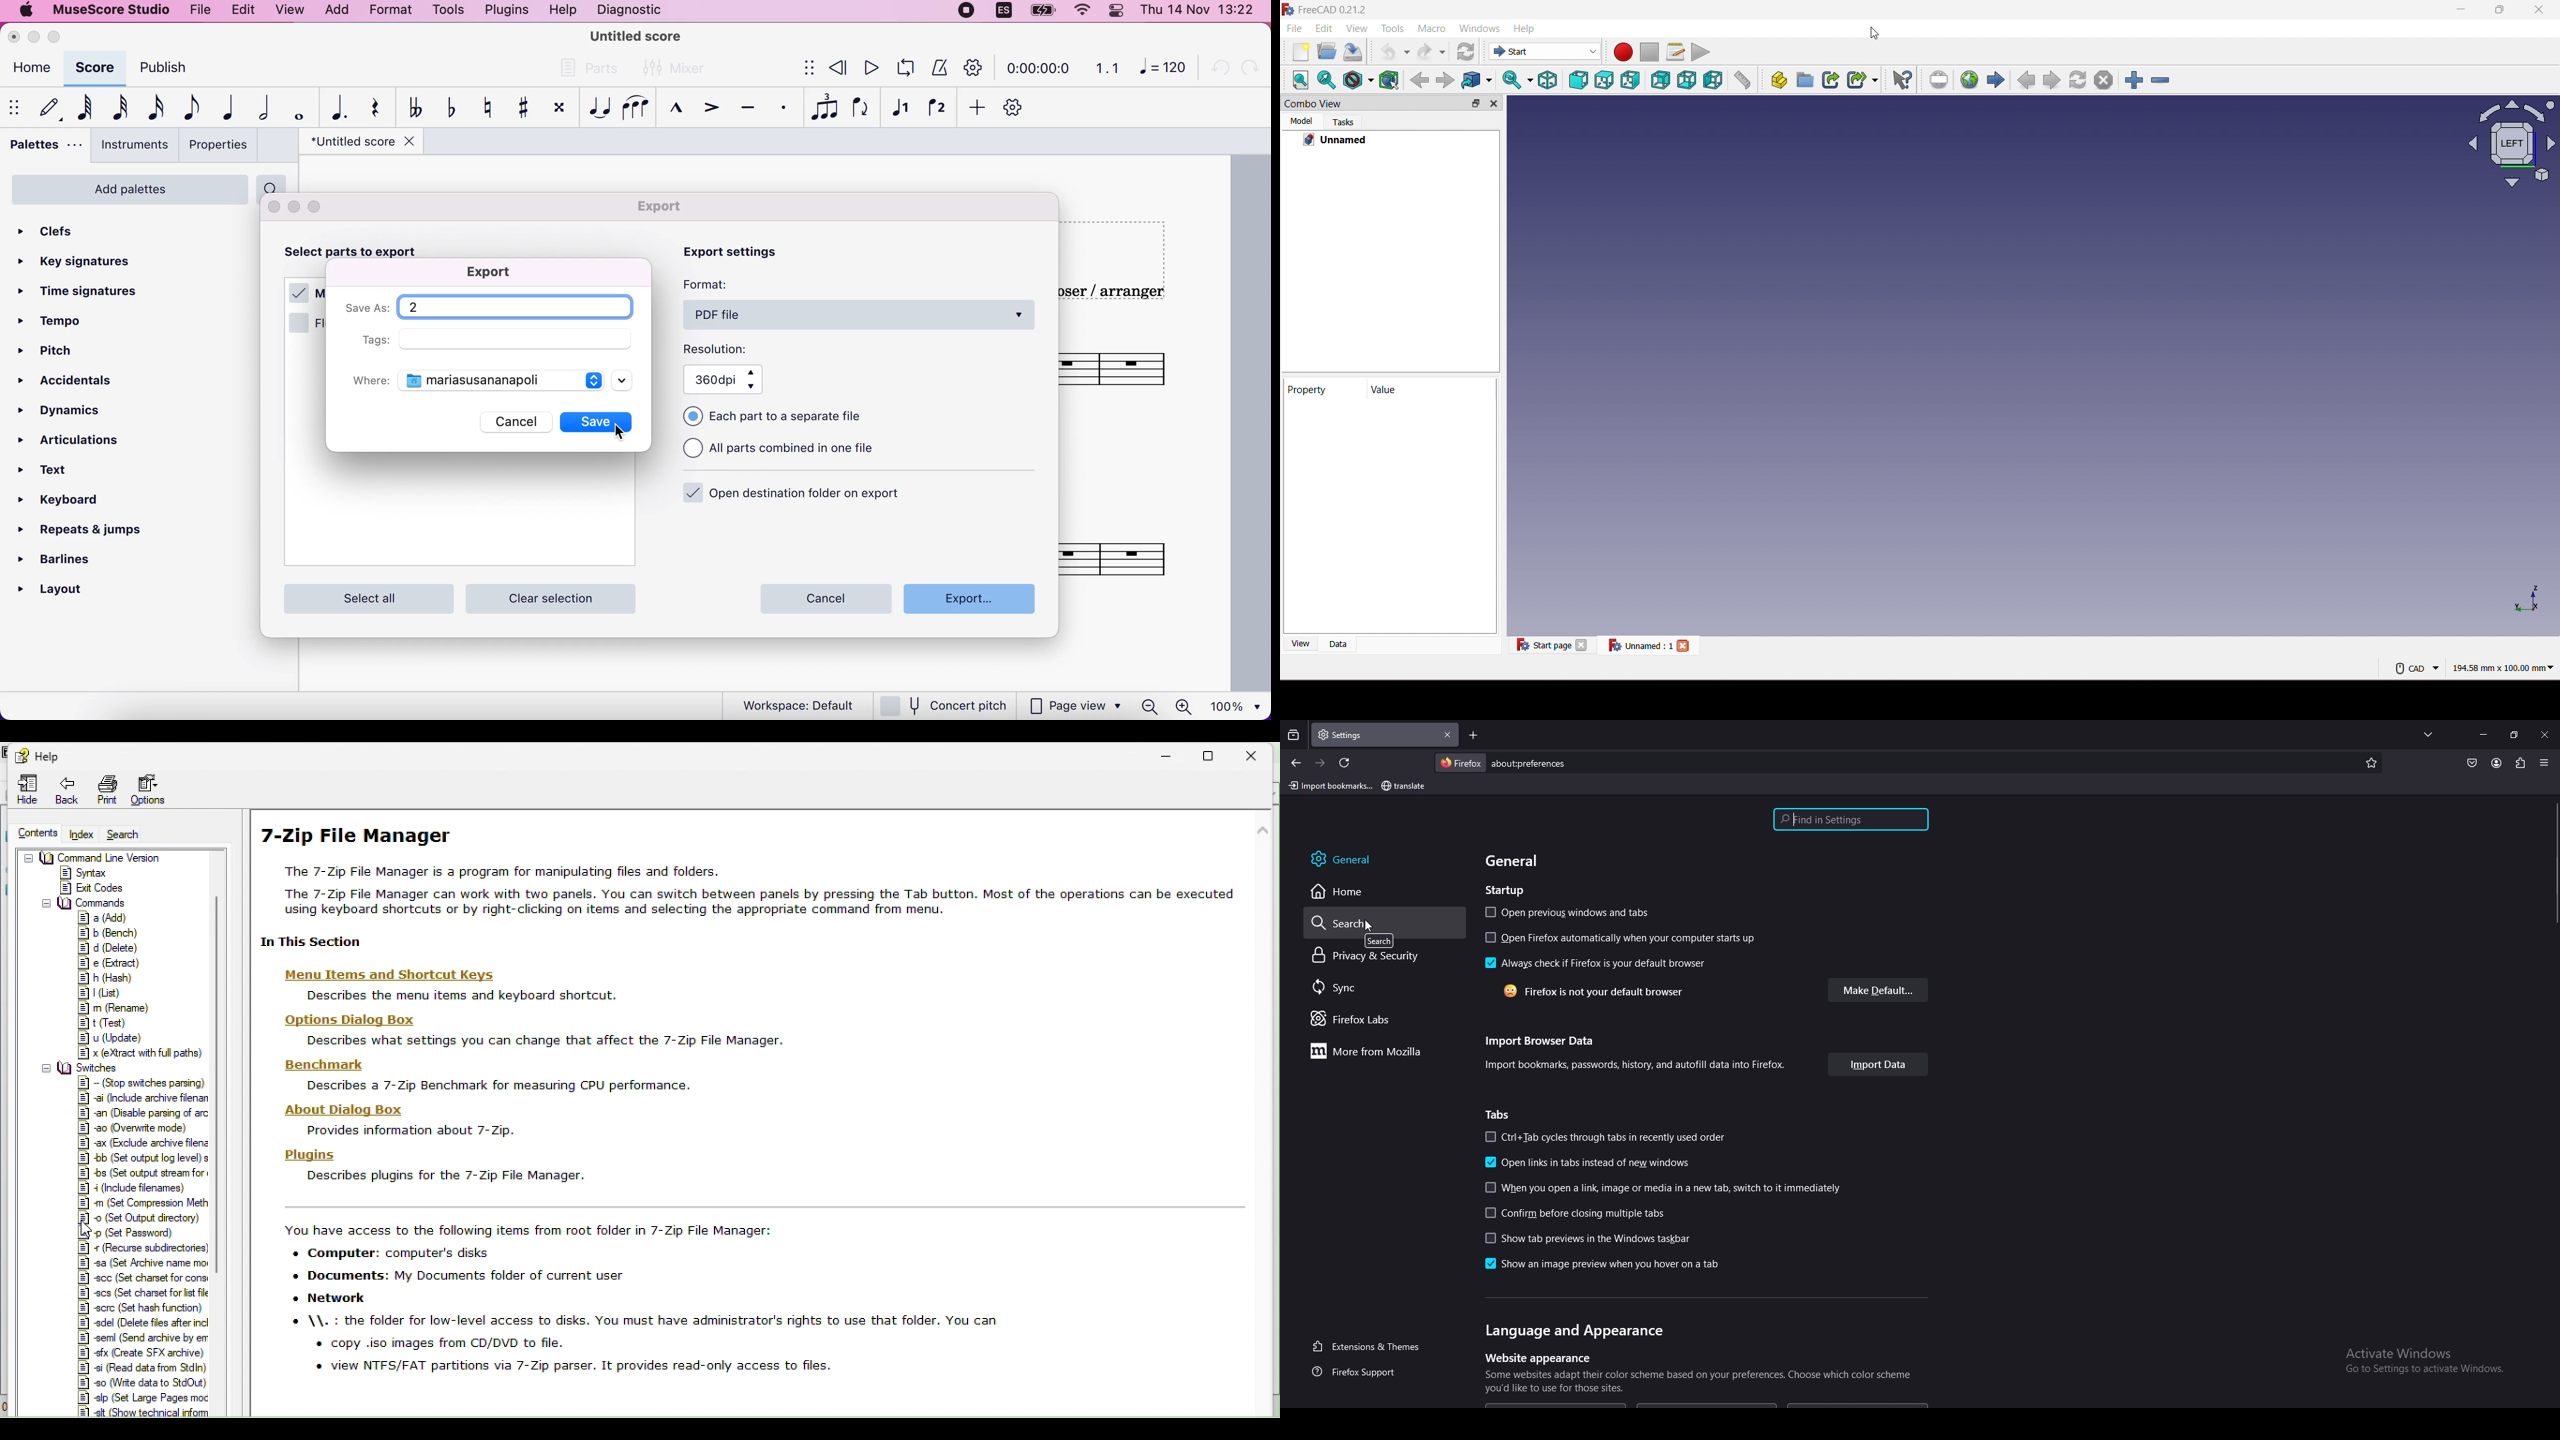  I want to click on show tab previews in the windows taskbar, so click(1589, 1237).